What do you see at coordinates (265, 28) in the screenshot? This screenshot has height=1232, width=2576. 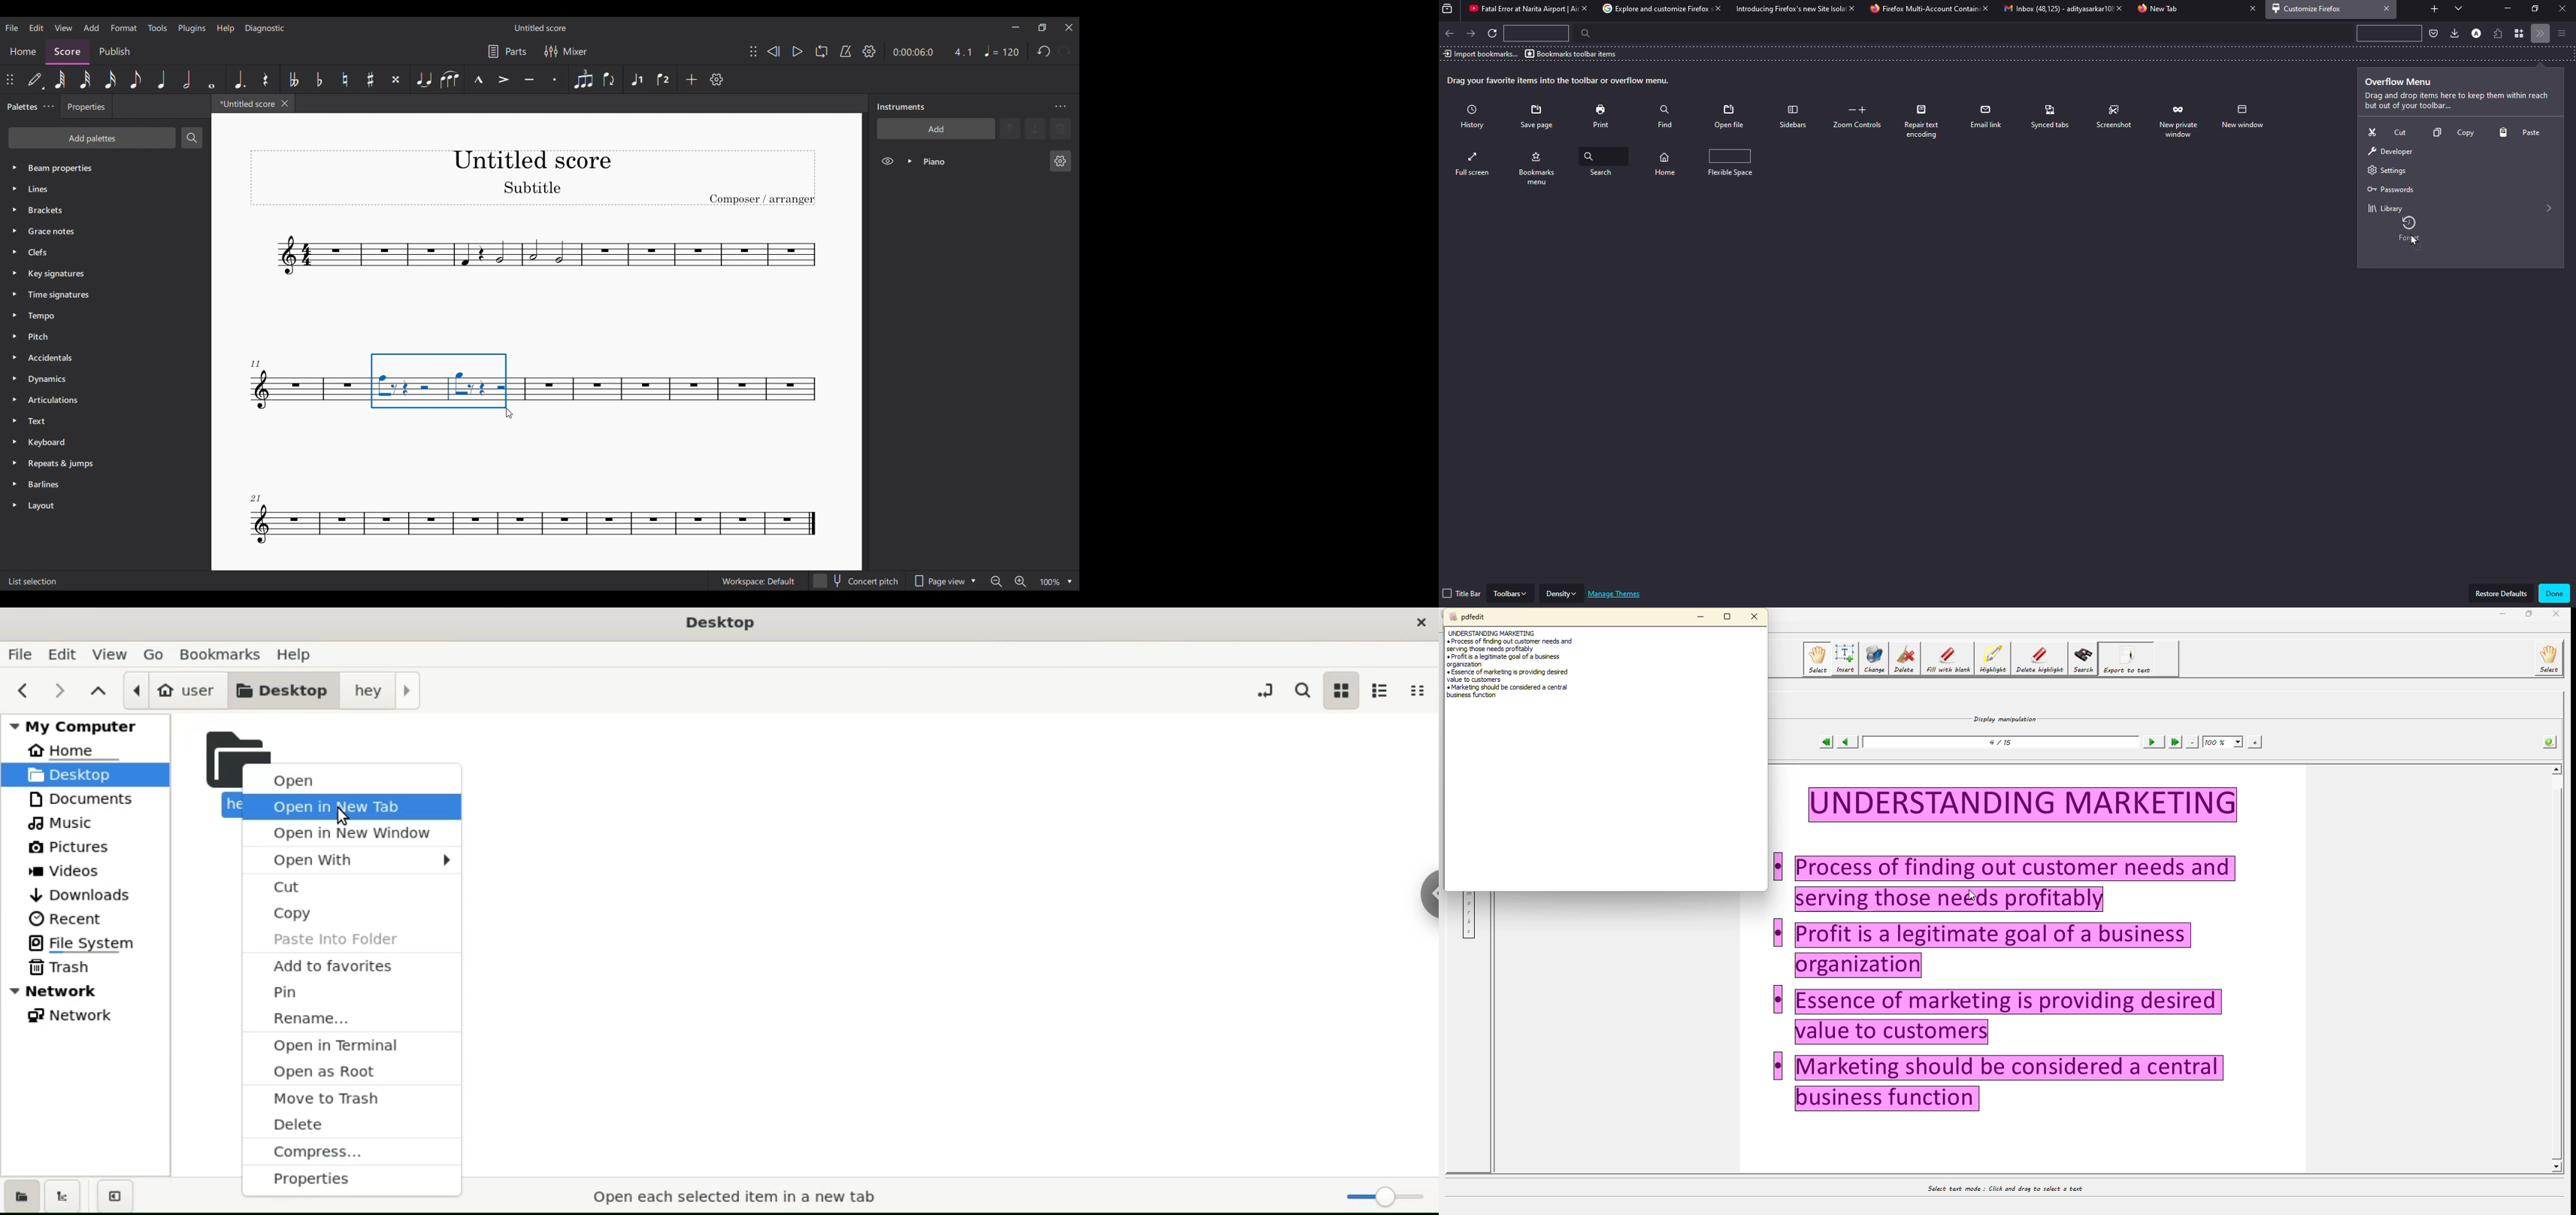 I see `Diagnostic menu` at bounding box center [265, 28].